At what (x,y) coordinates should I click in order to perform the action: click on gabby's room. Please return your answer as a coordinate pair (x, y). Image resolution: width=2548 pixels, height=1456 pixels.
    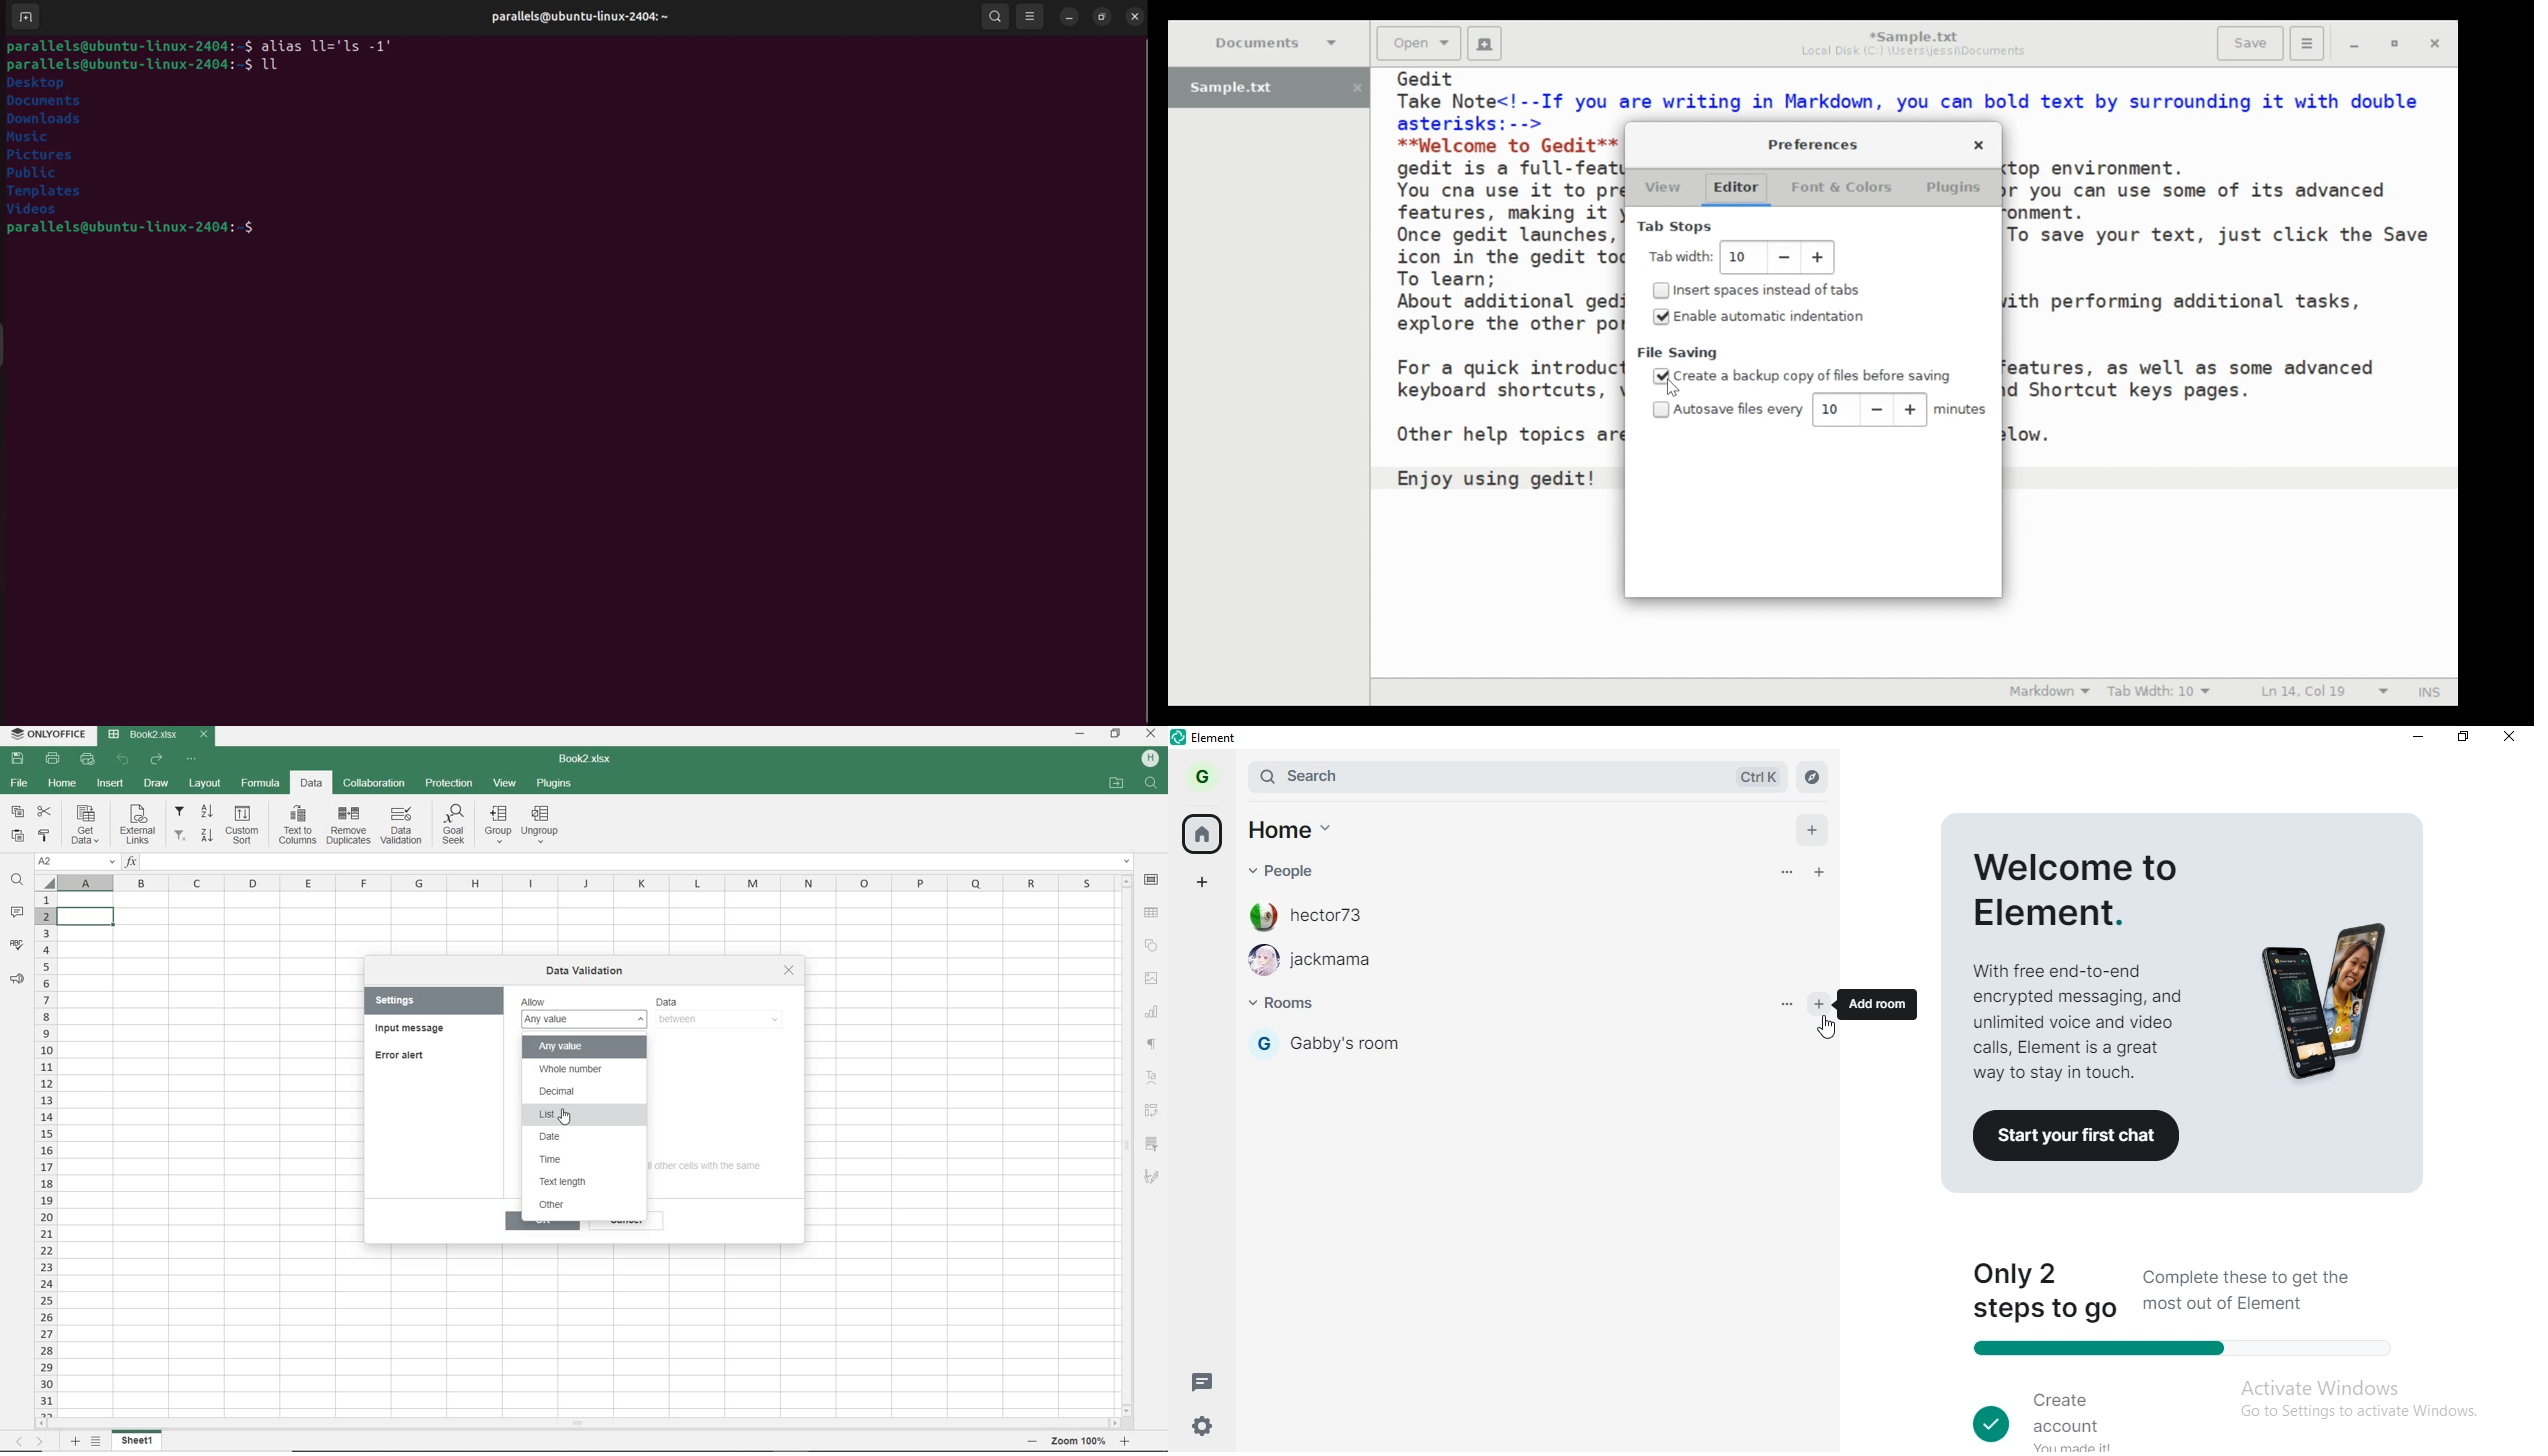
    Looking at the image, I should click on (1353, 1047).